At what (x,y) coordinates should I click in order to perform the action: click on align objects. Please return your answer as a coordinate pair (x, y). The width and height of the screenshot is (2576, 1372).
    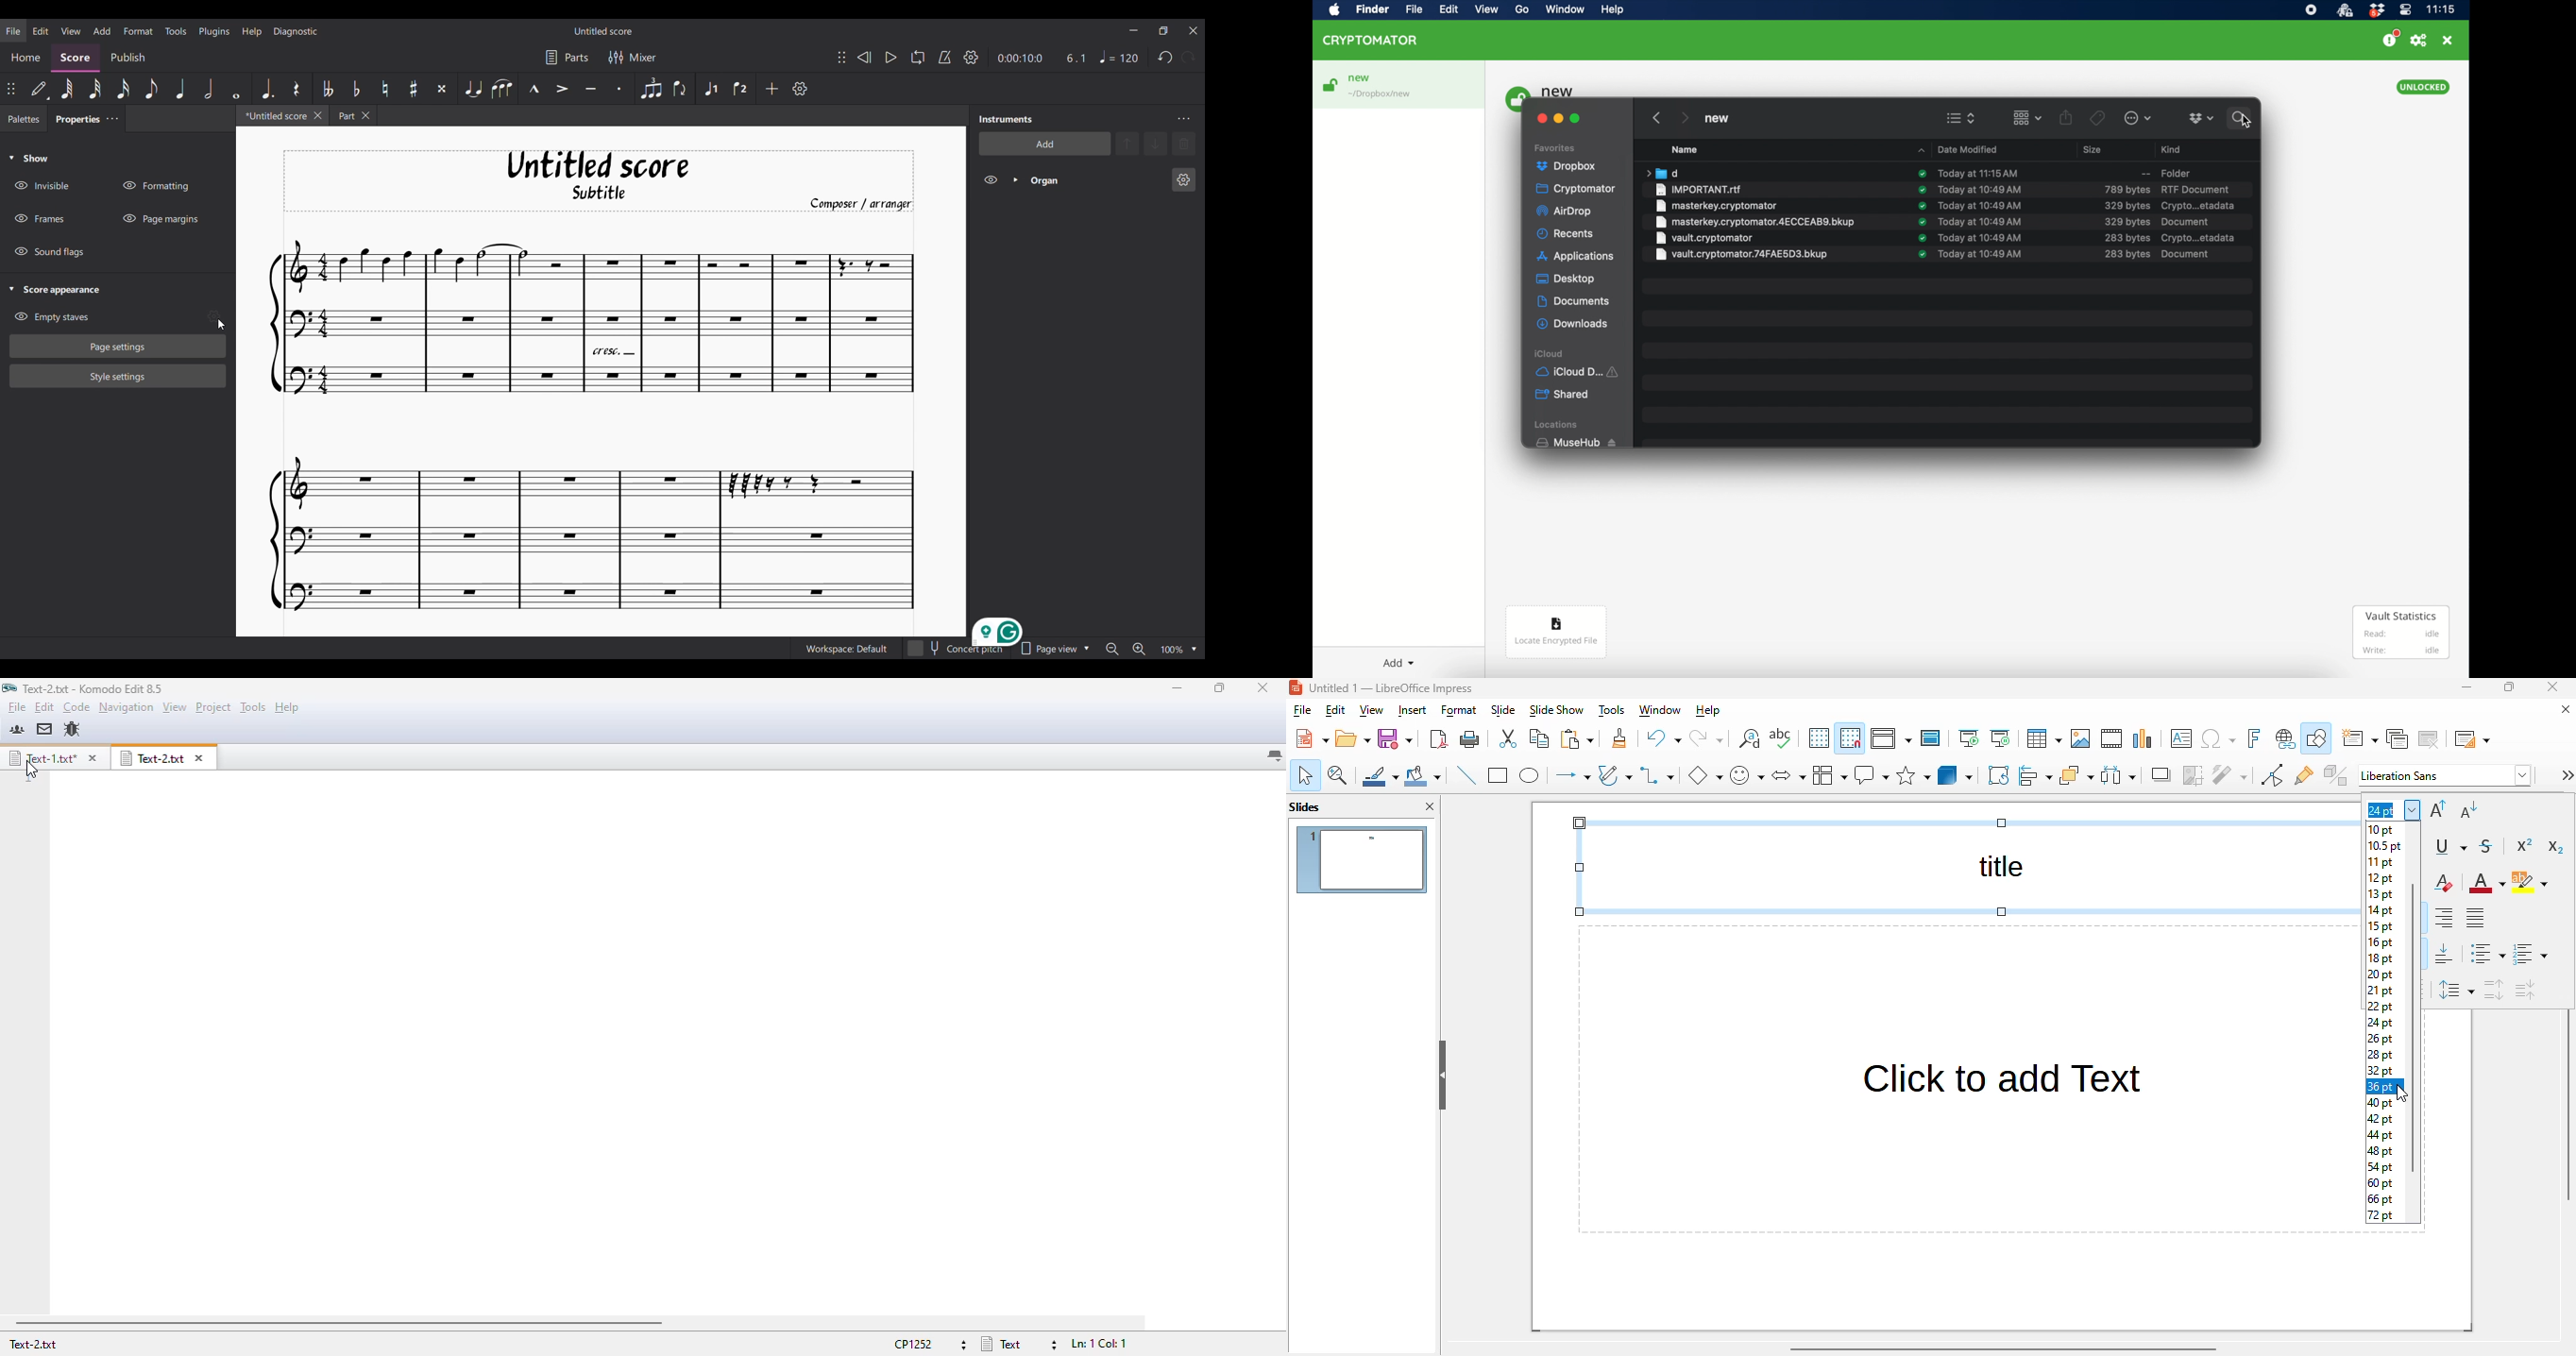
    Looking at the image, I should click on (2036, 774).